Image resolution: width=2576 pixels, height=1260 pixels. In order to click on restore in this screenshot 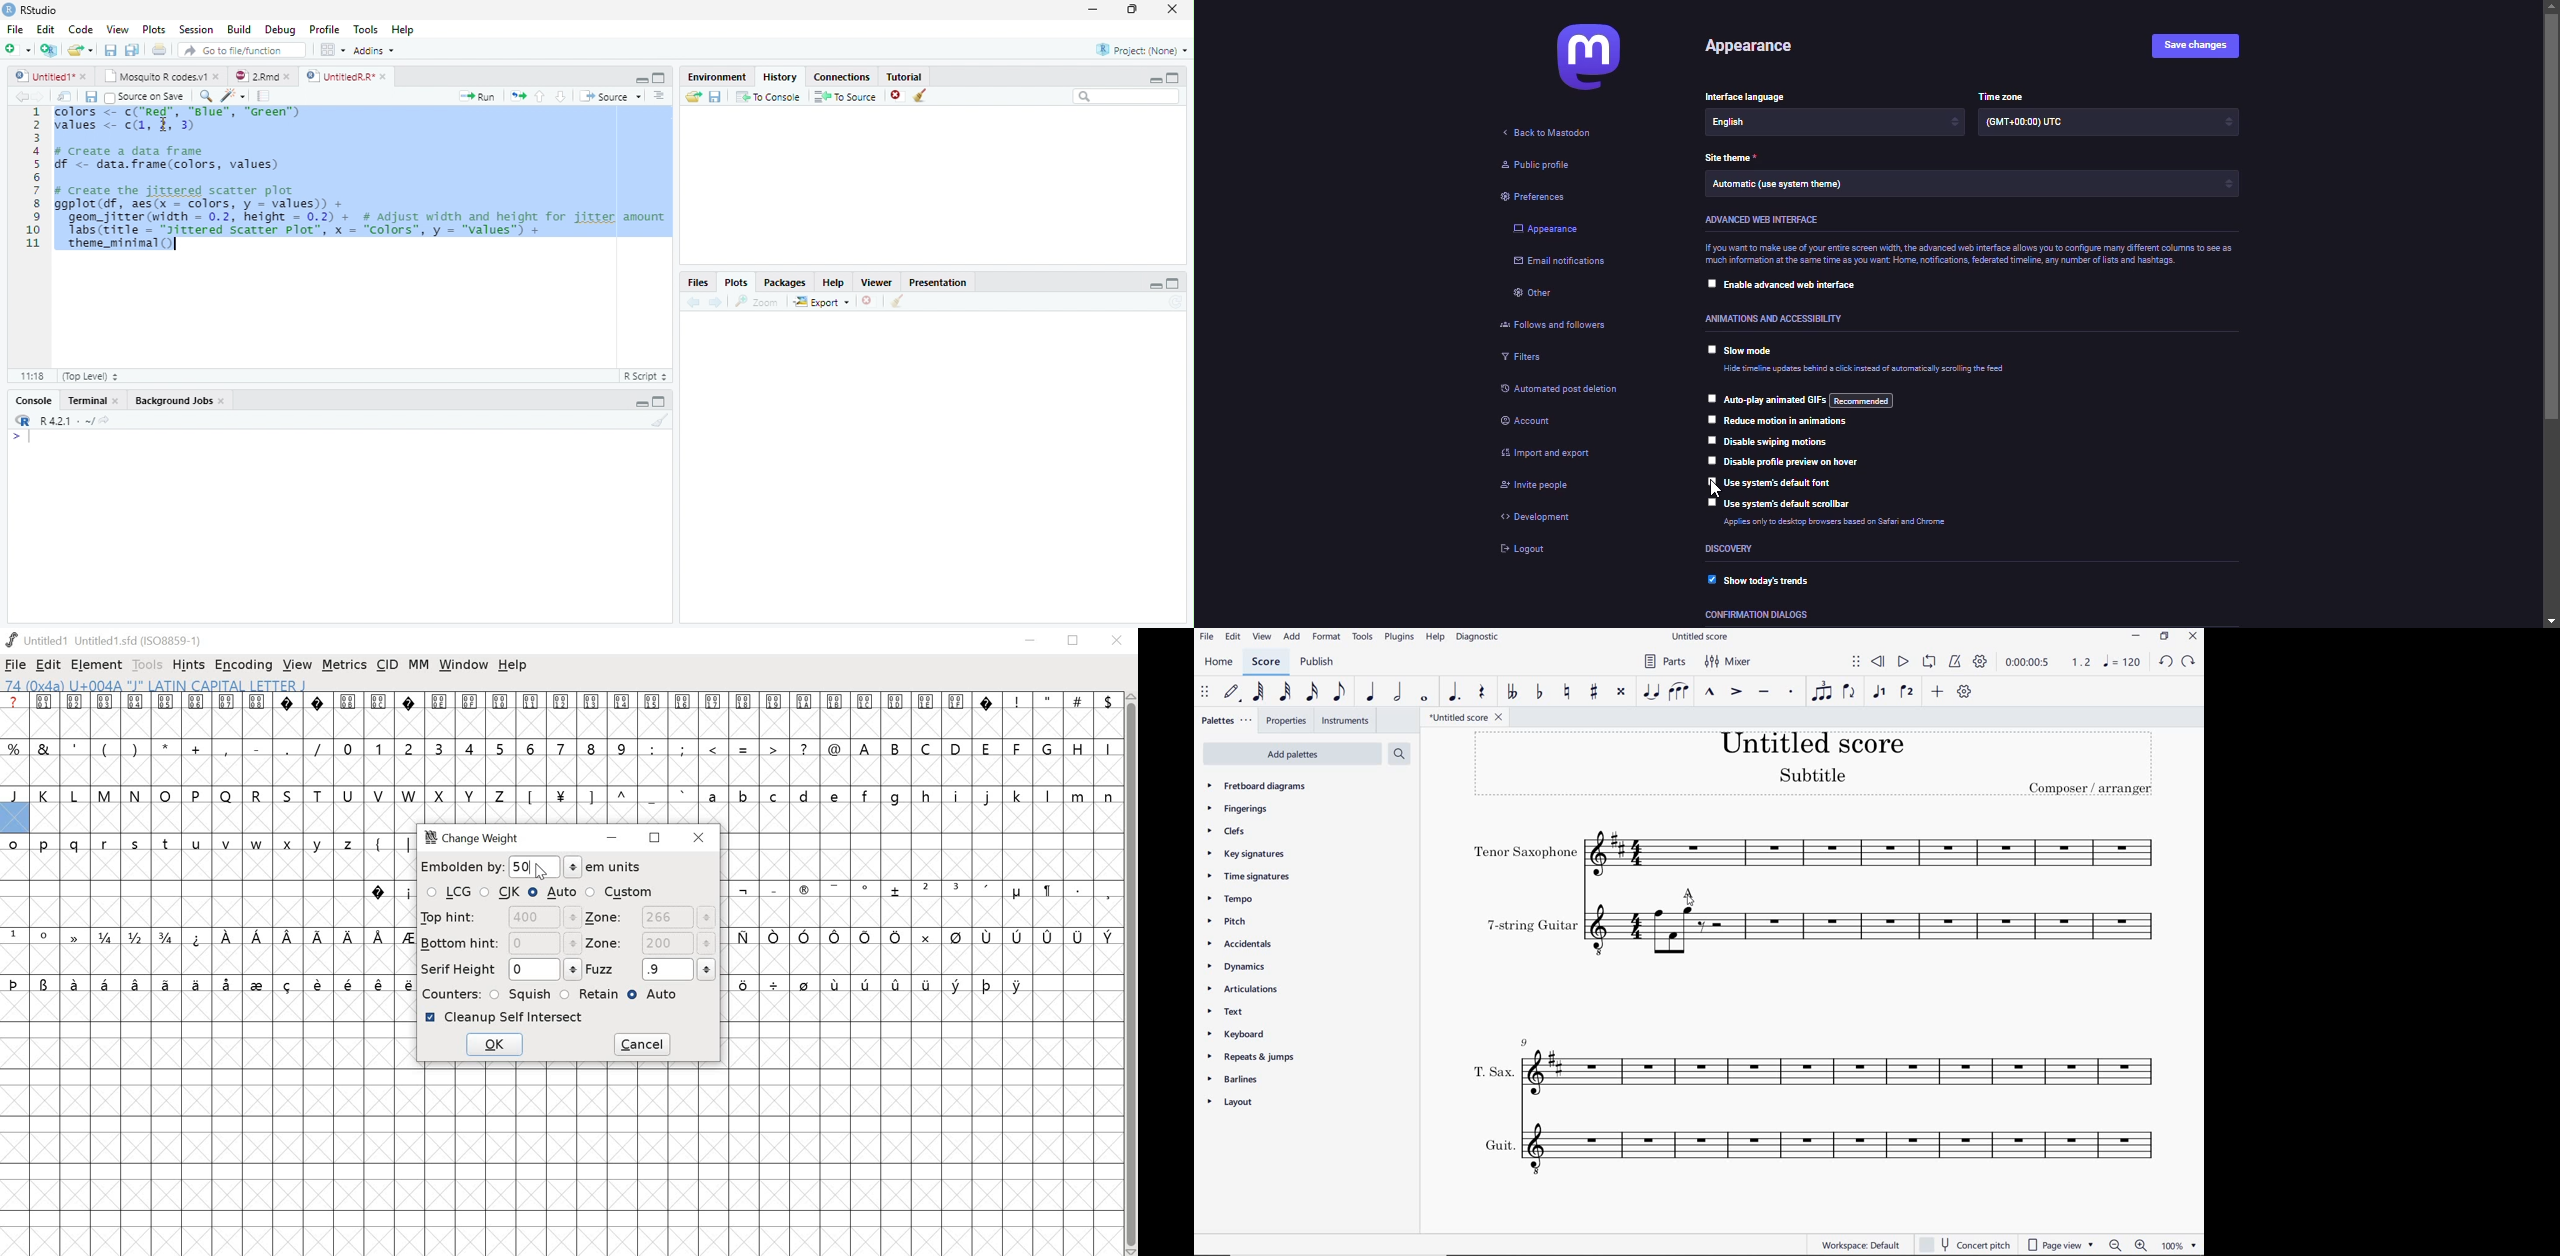, I will do `click(1133, 10)`.